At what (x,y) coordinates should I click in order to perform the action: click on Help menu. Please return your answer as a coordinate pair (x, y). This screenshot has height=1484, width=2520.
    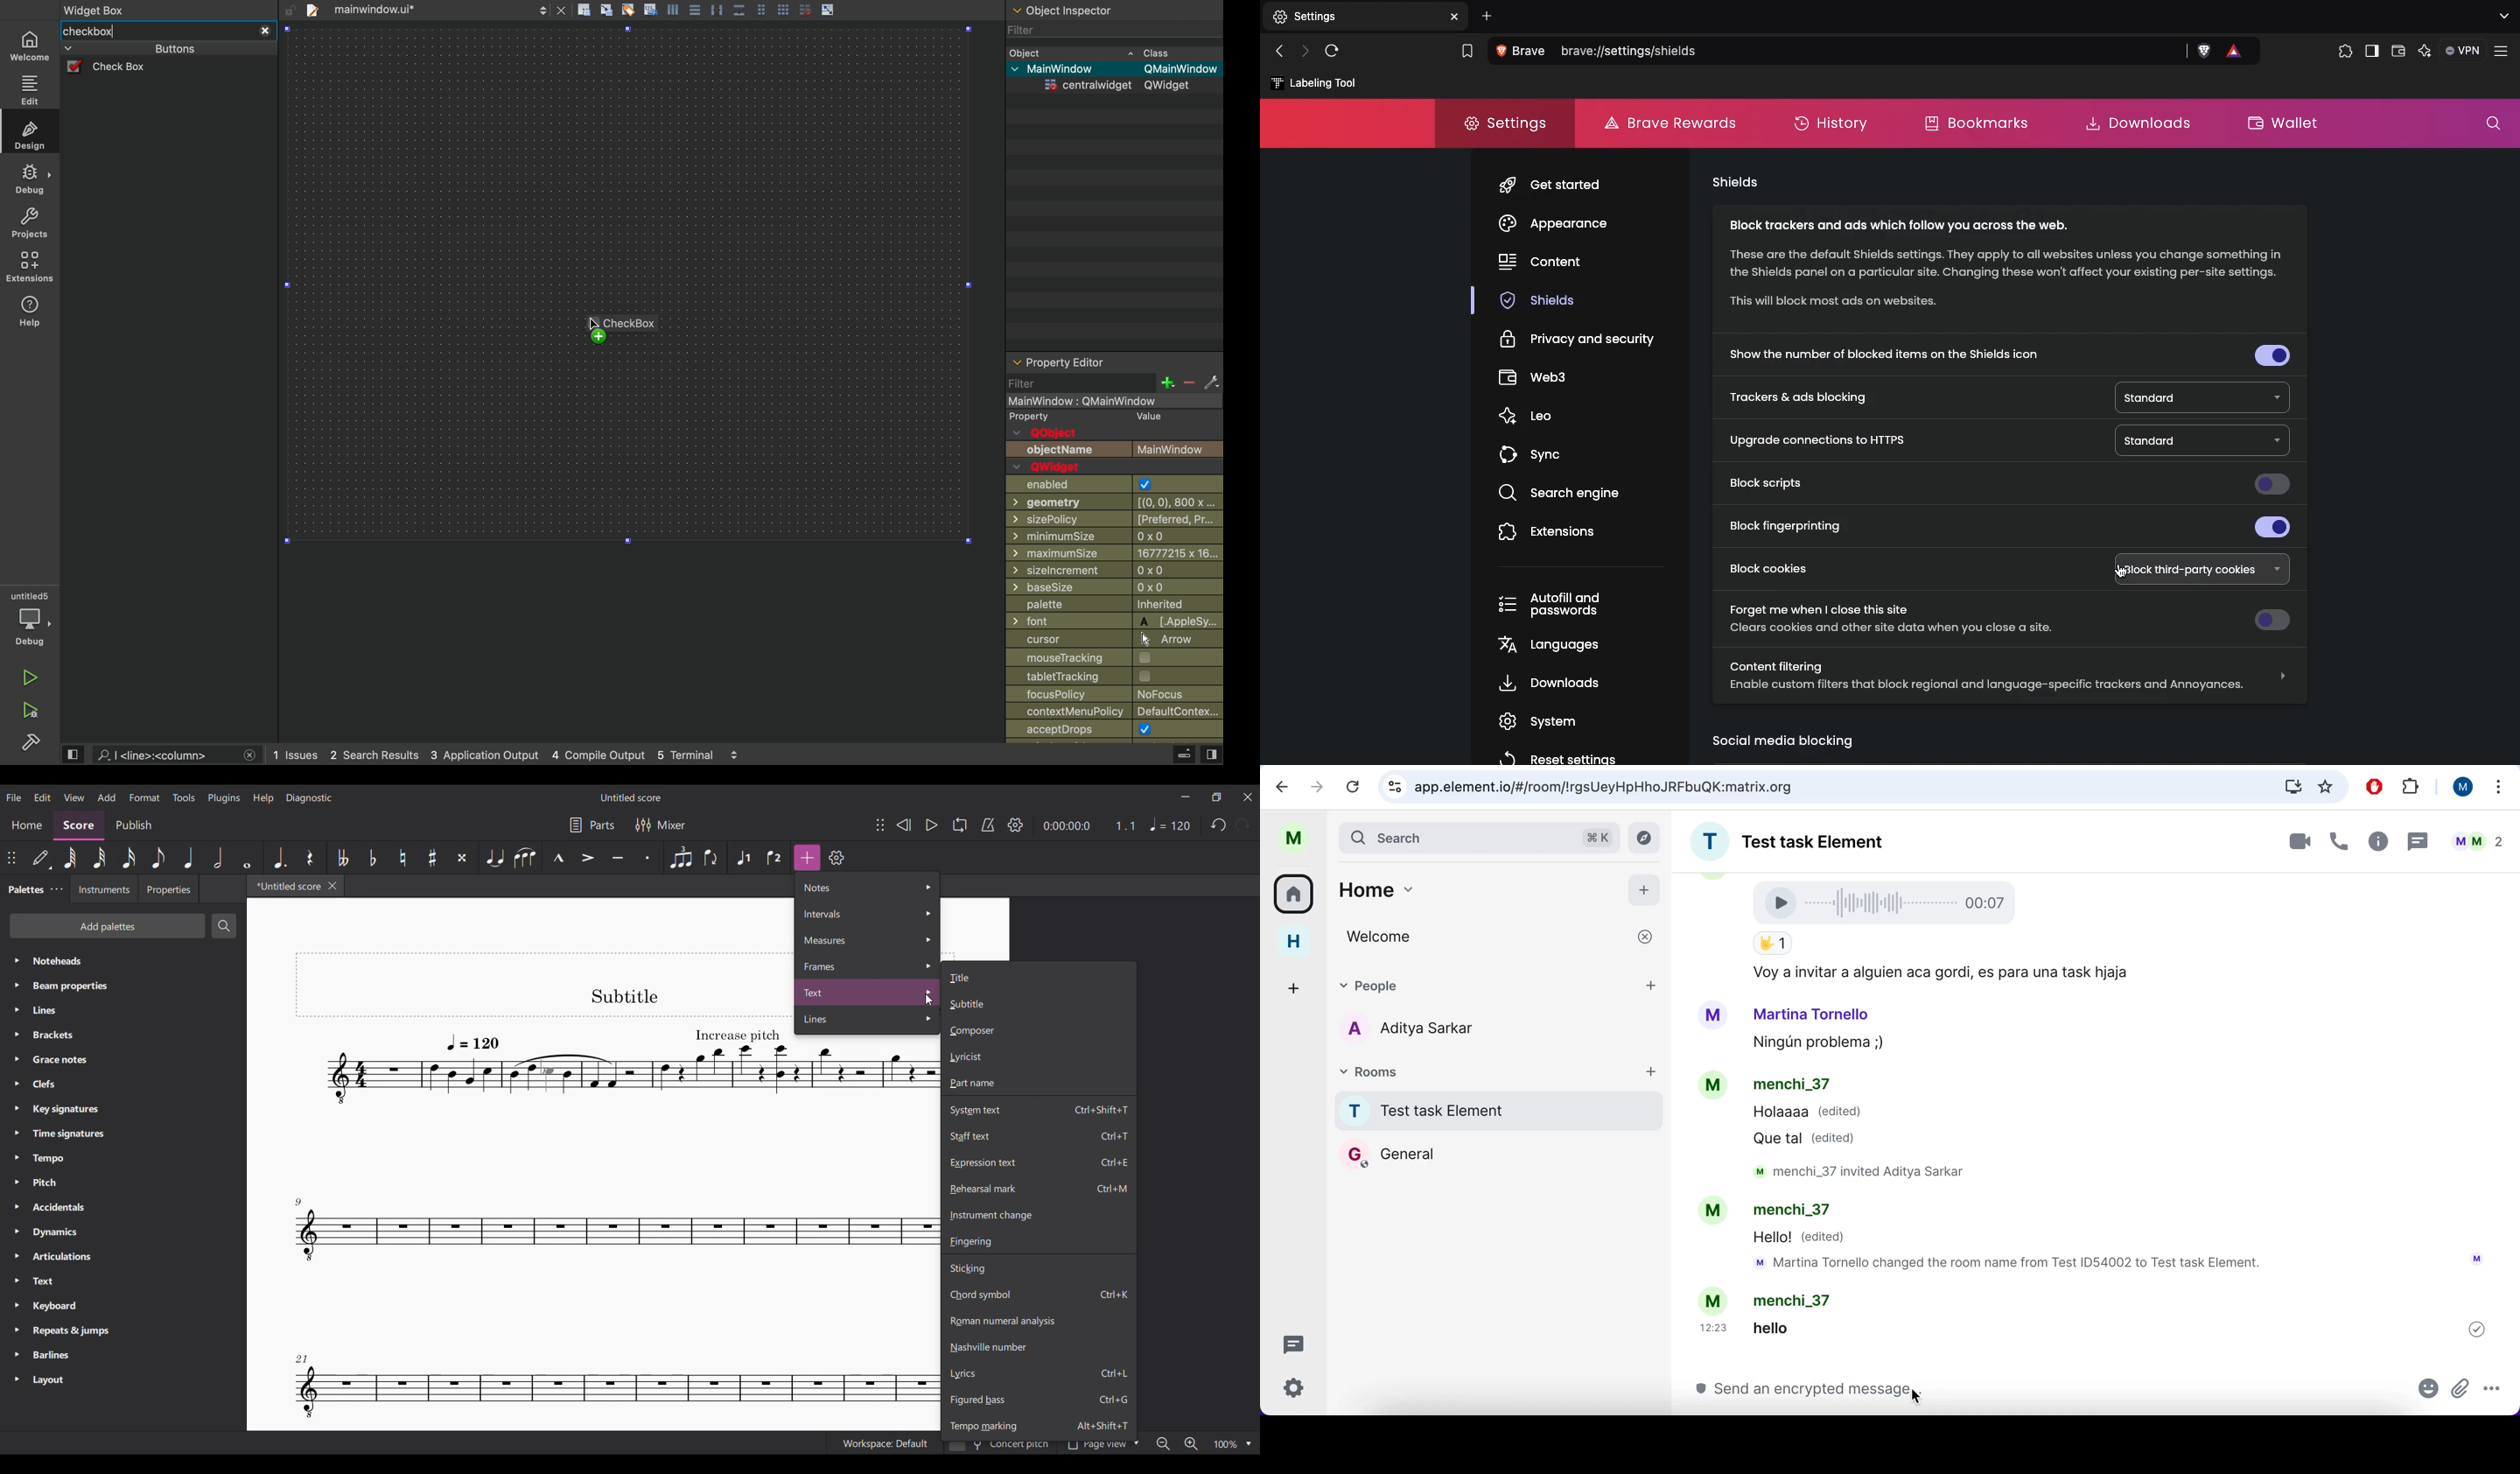
    Looking at the image, I should click on (263, 798).